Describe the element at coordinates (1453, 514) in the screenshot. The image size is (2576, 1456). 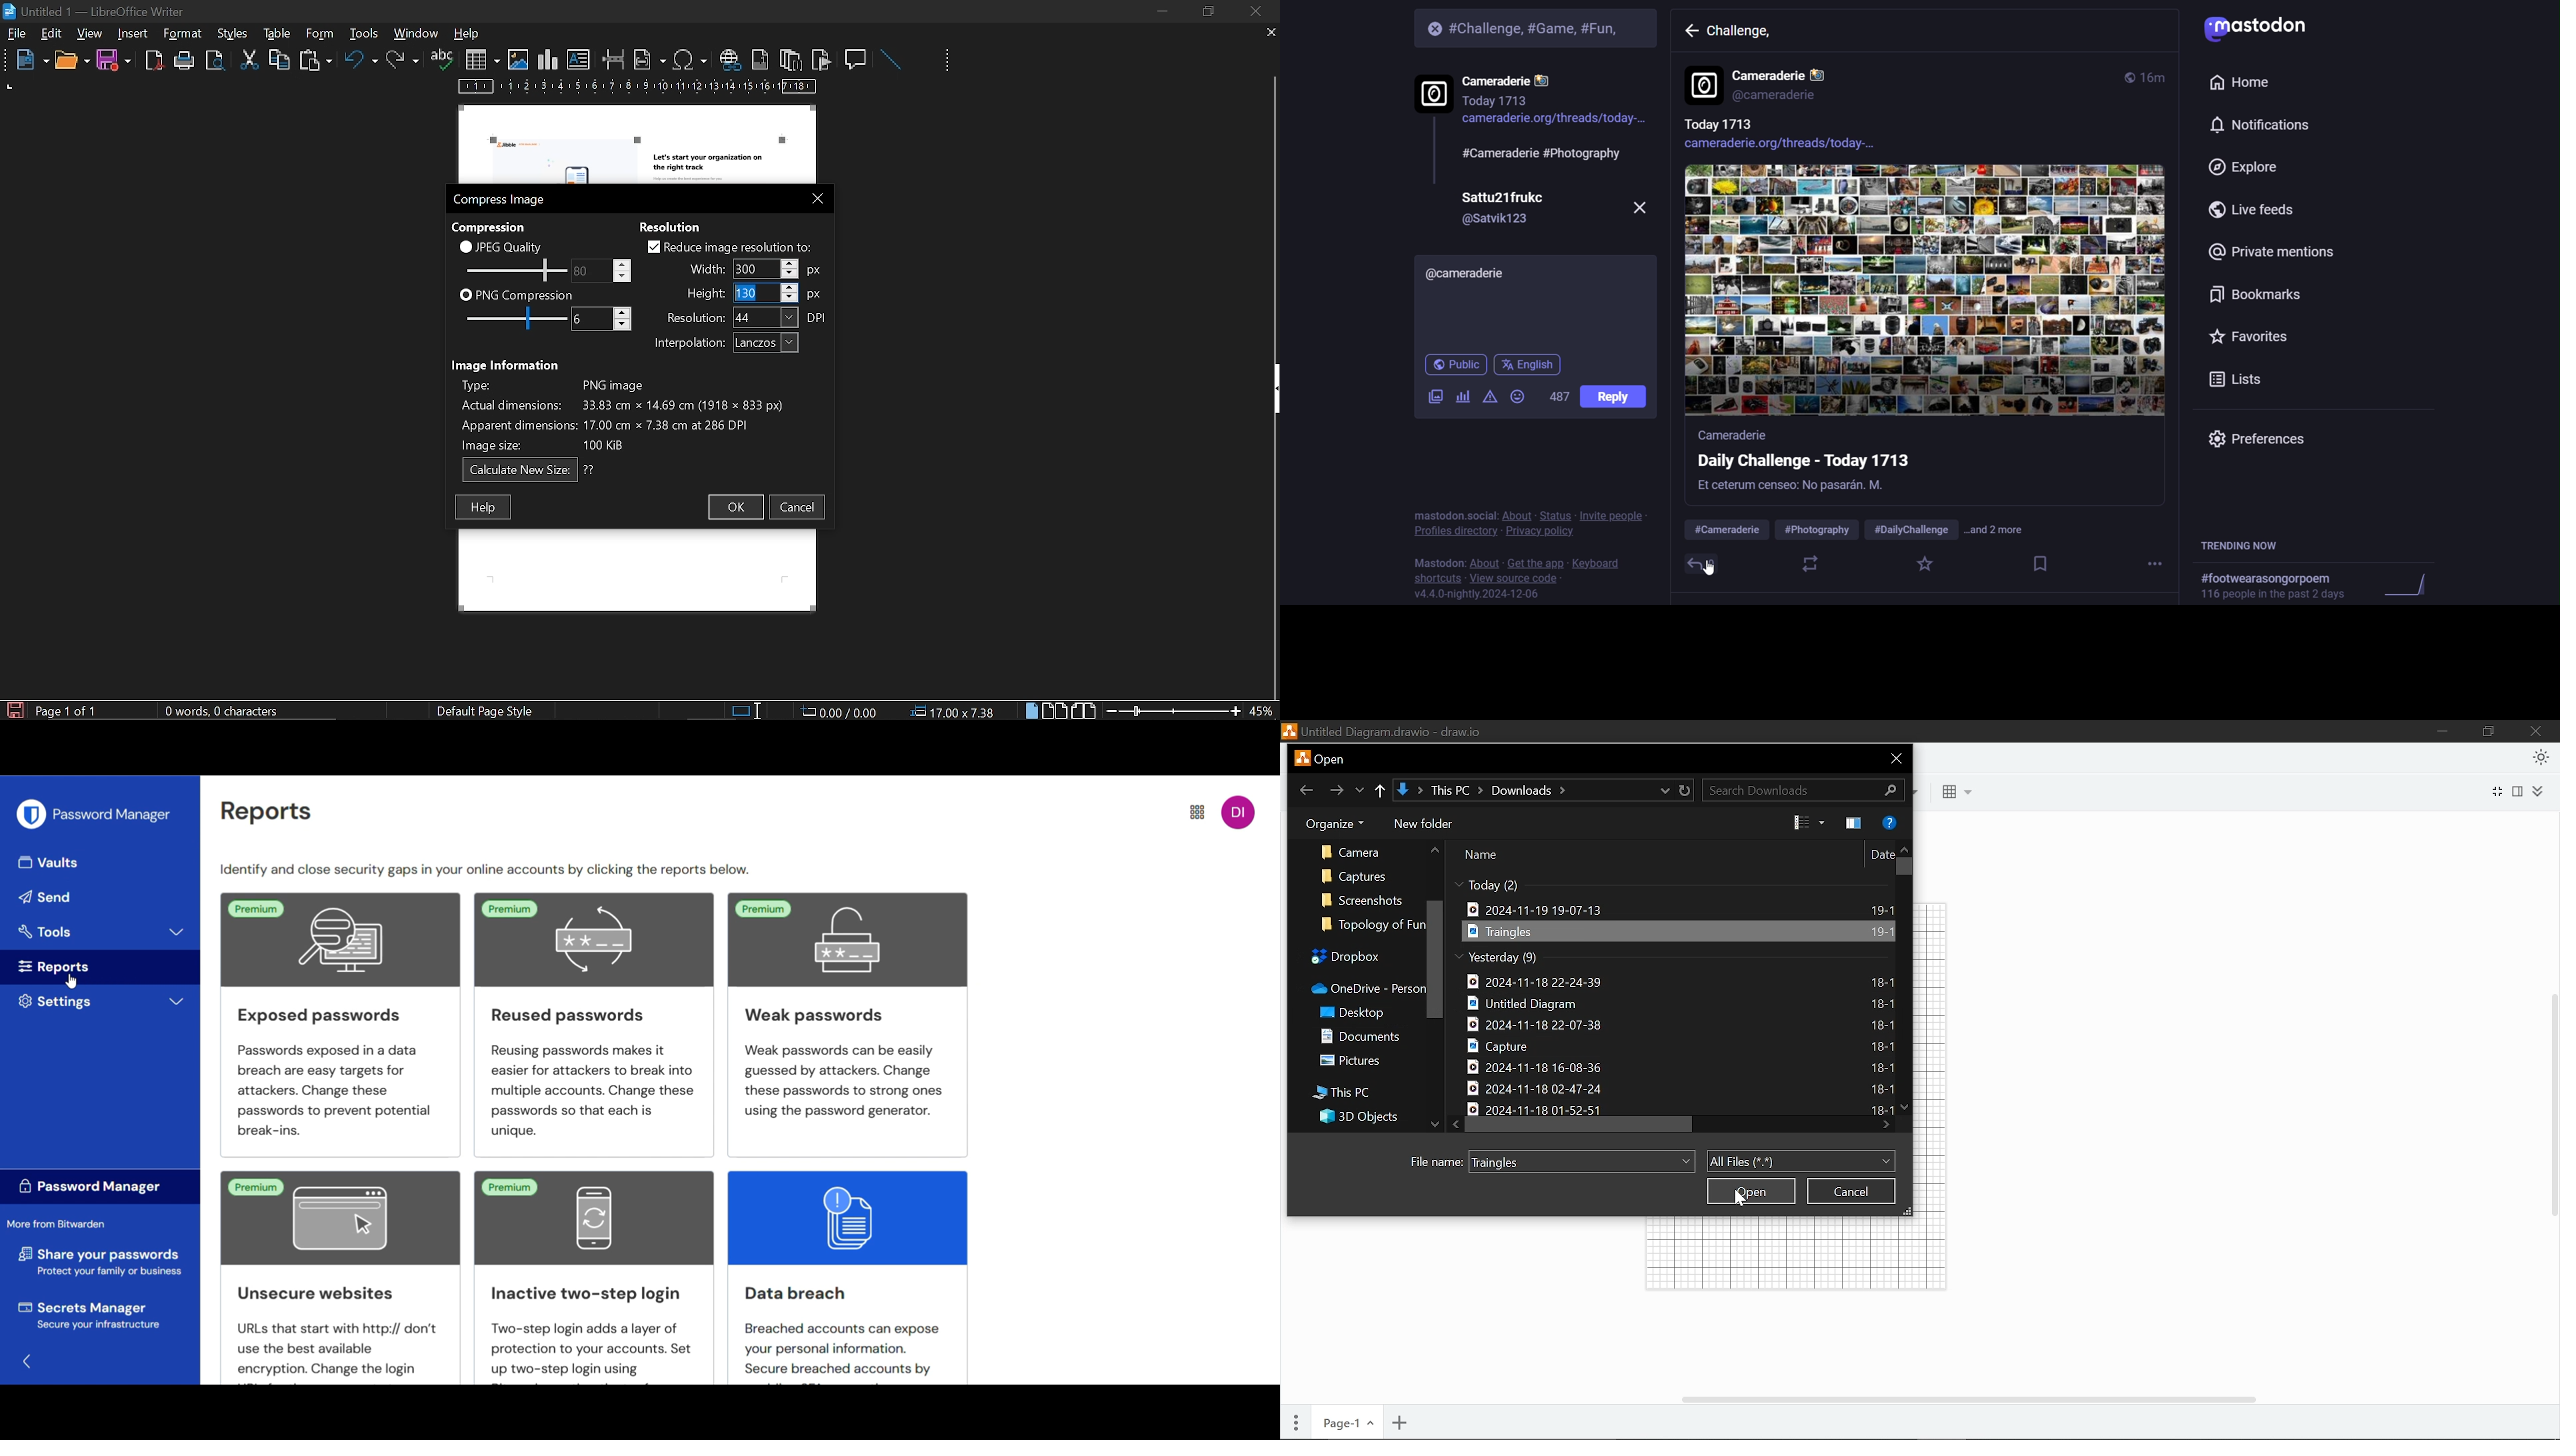
I see `mastodon social` at that location.